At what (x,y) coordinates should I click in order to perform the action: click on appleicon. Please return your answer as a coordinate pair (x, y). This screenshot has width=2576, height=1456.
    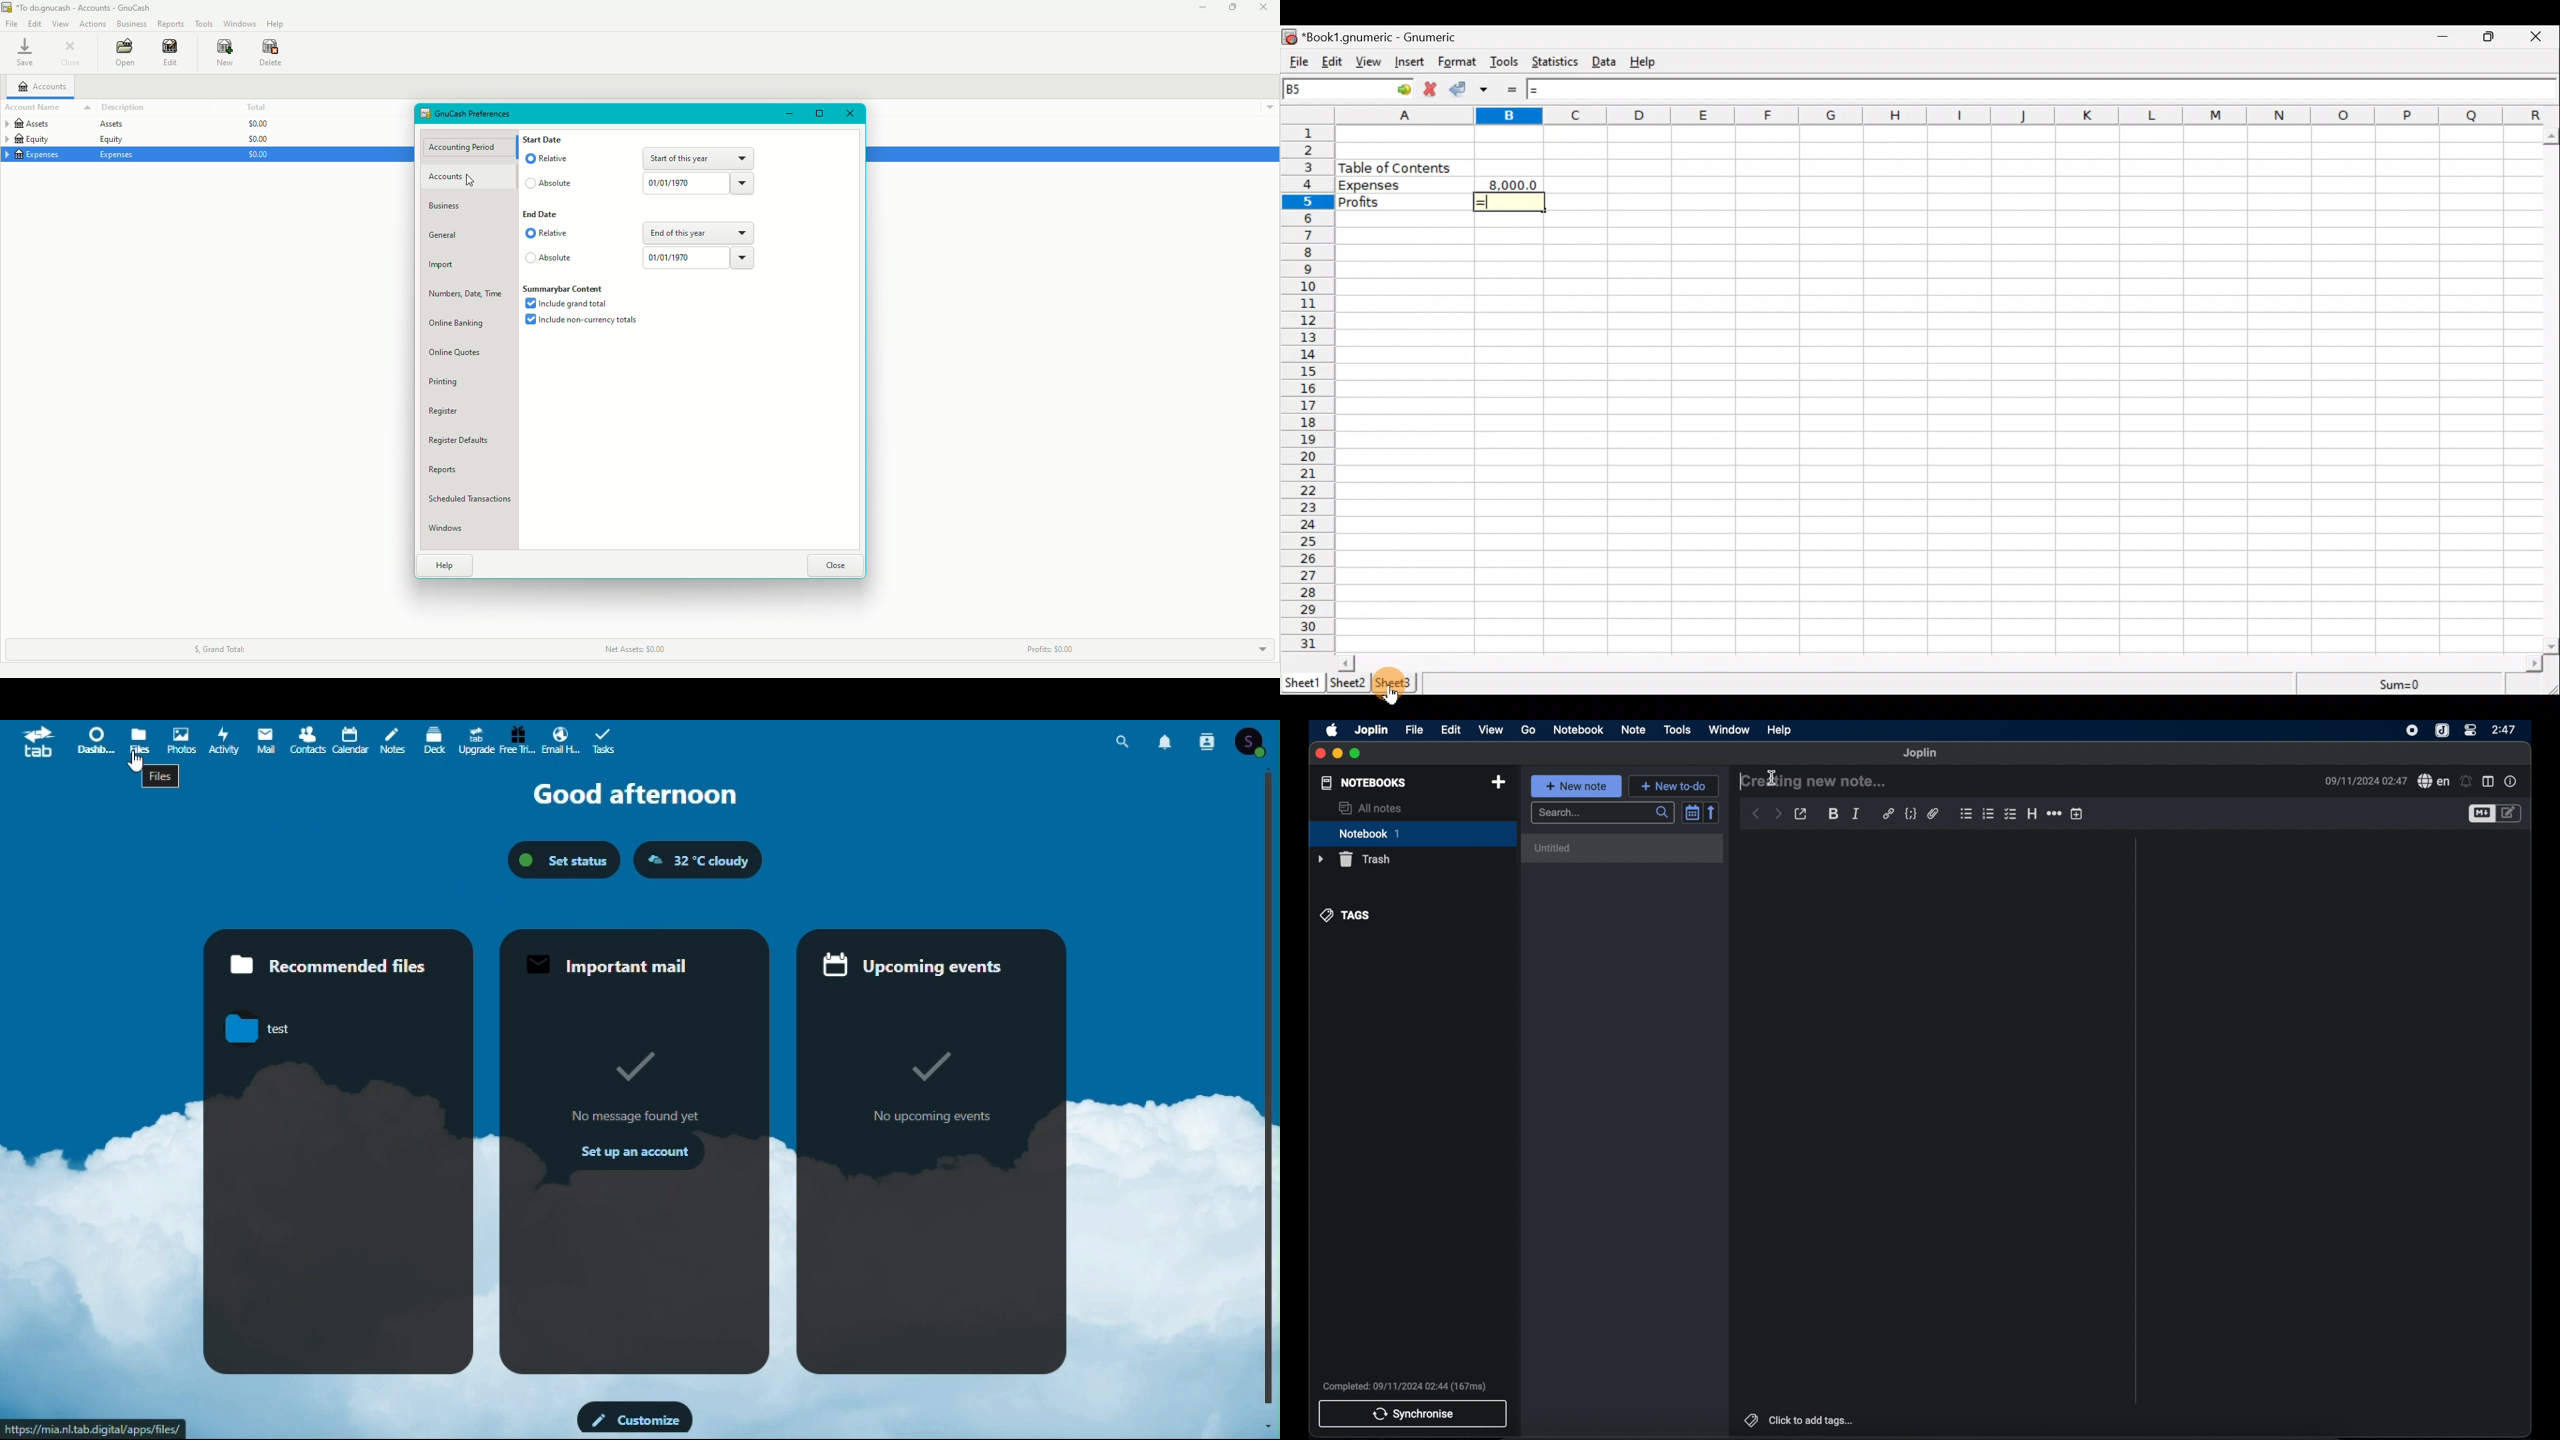
    Looking at the image, I should click on (1331, 731).